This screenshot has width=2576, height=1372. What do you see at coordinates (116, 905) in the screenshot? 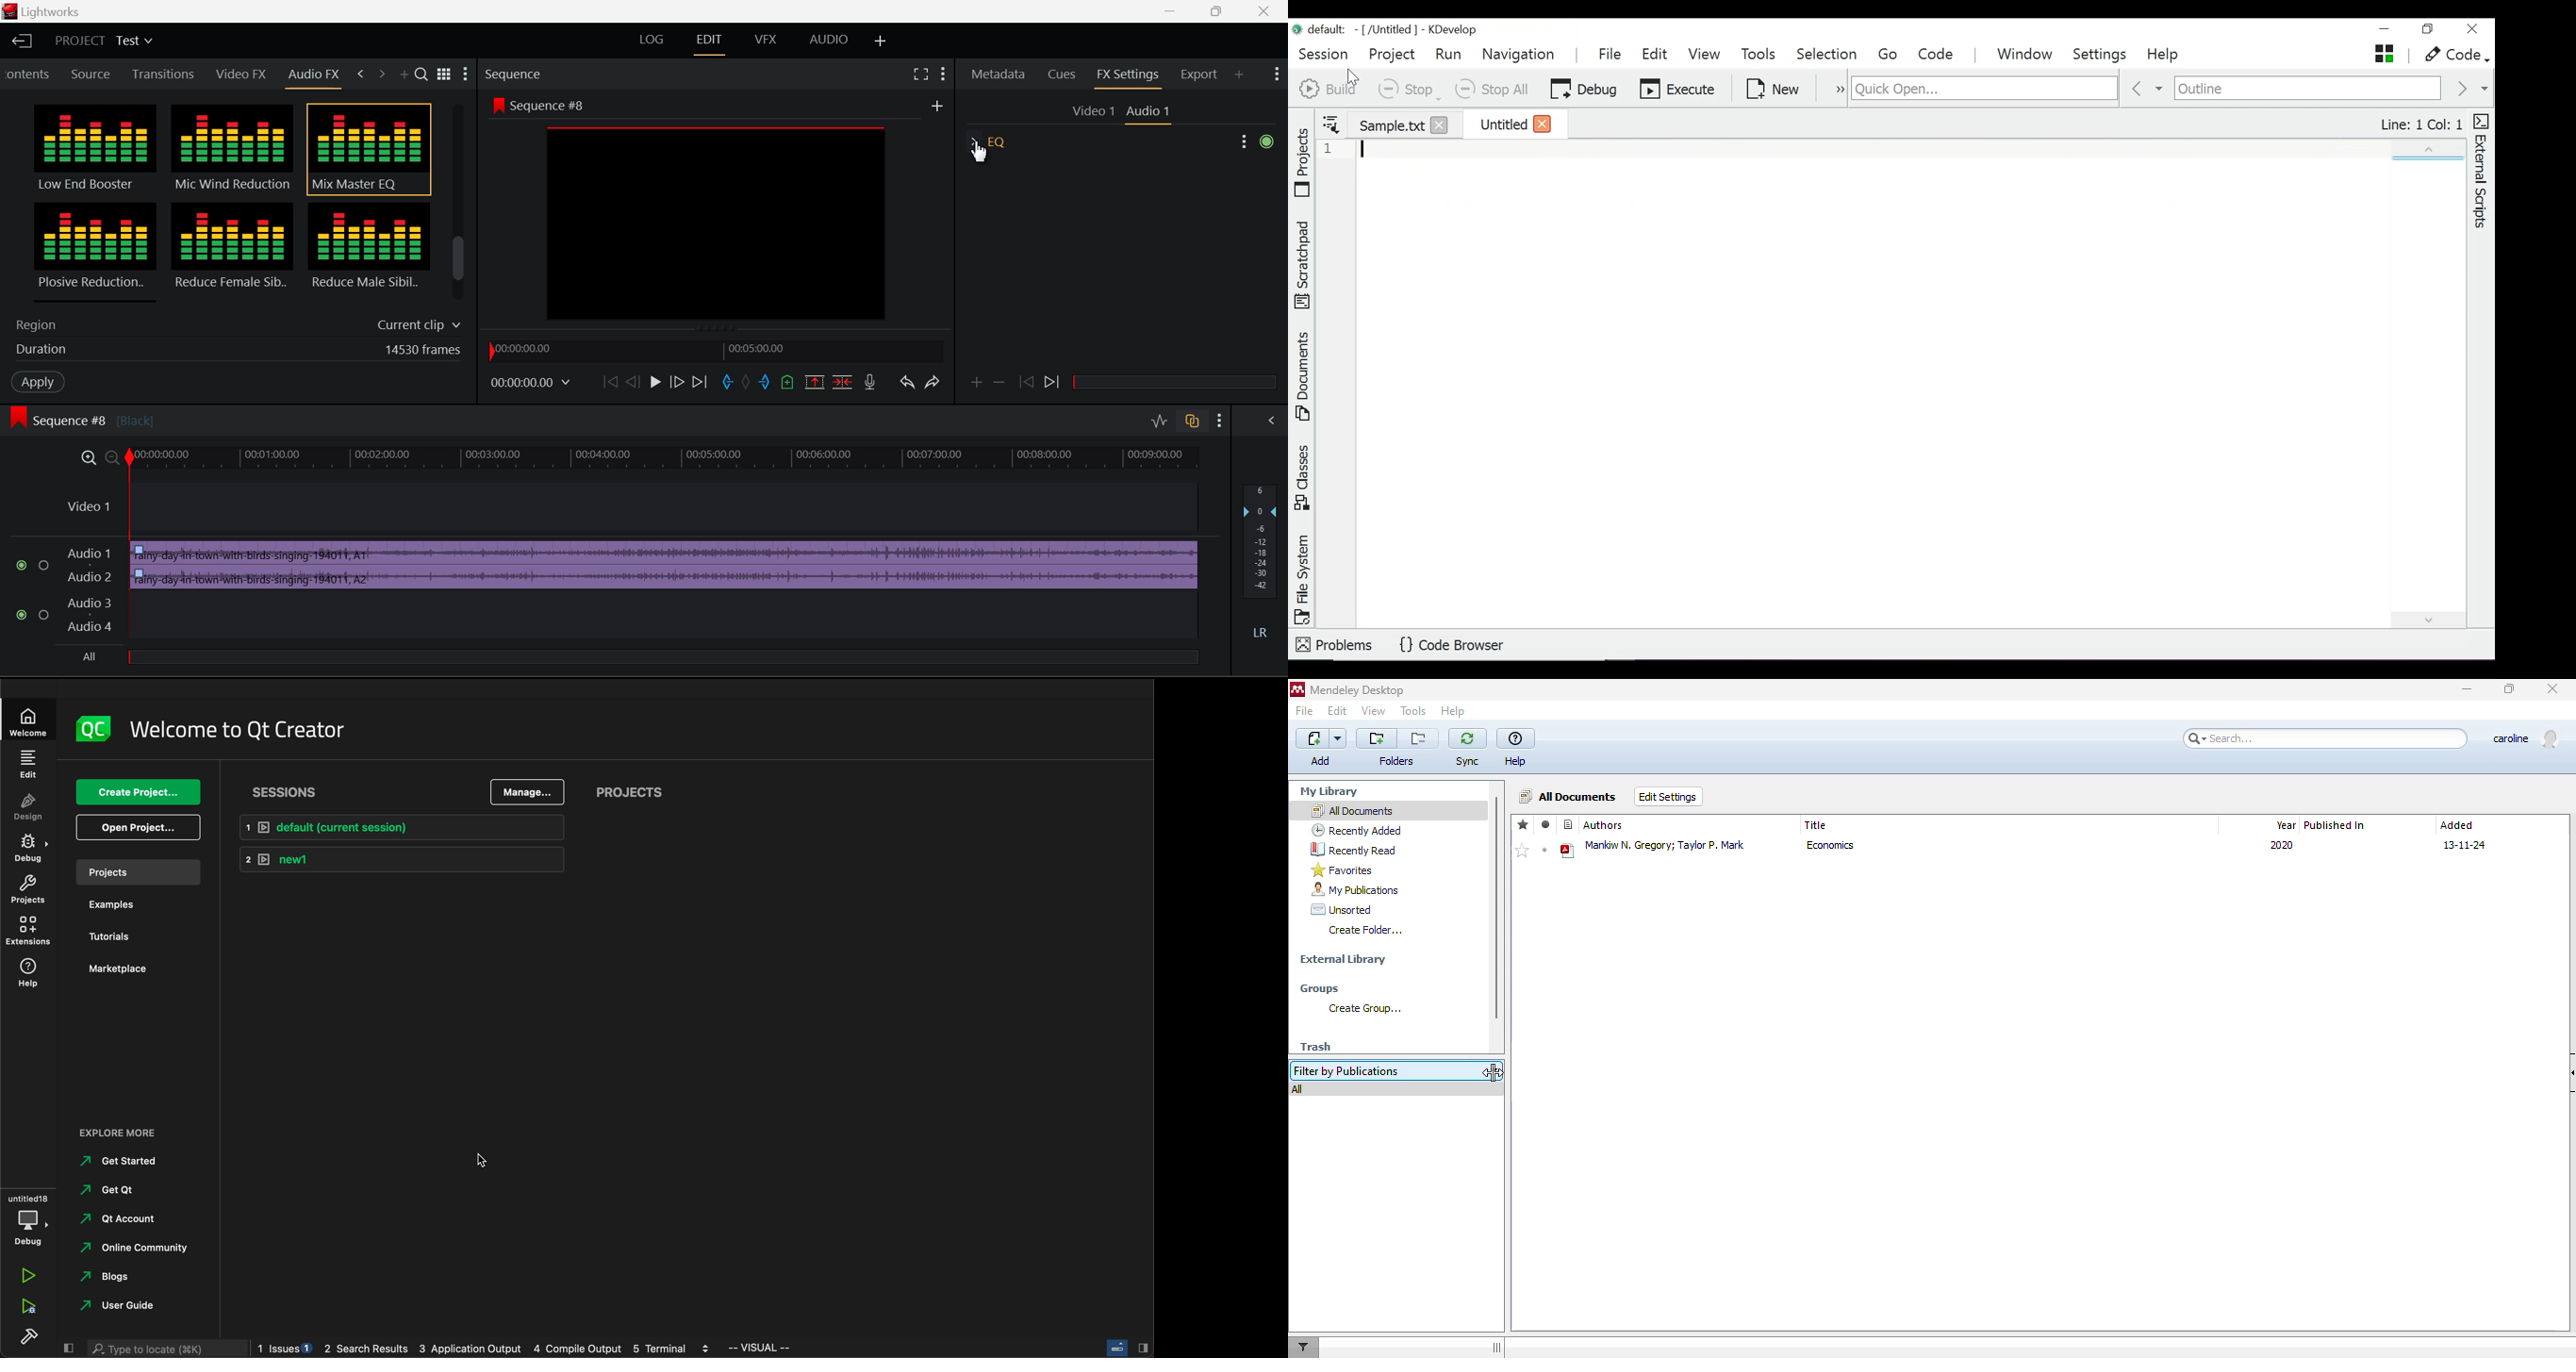
I see `examples` at bounding box center [116, 905].